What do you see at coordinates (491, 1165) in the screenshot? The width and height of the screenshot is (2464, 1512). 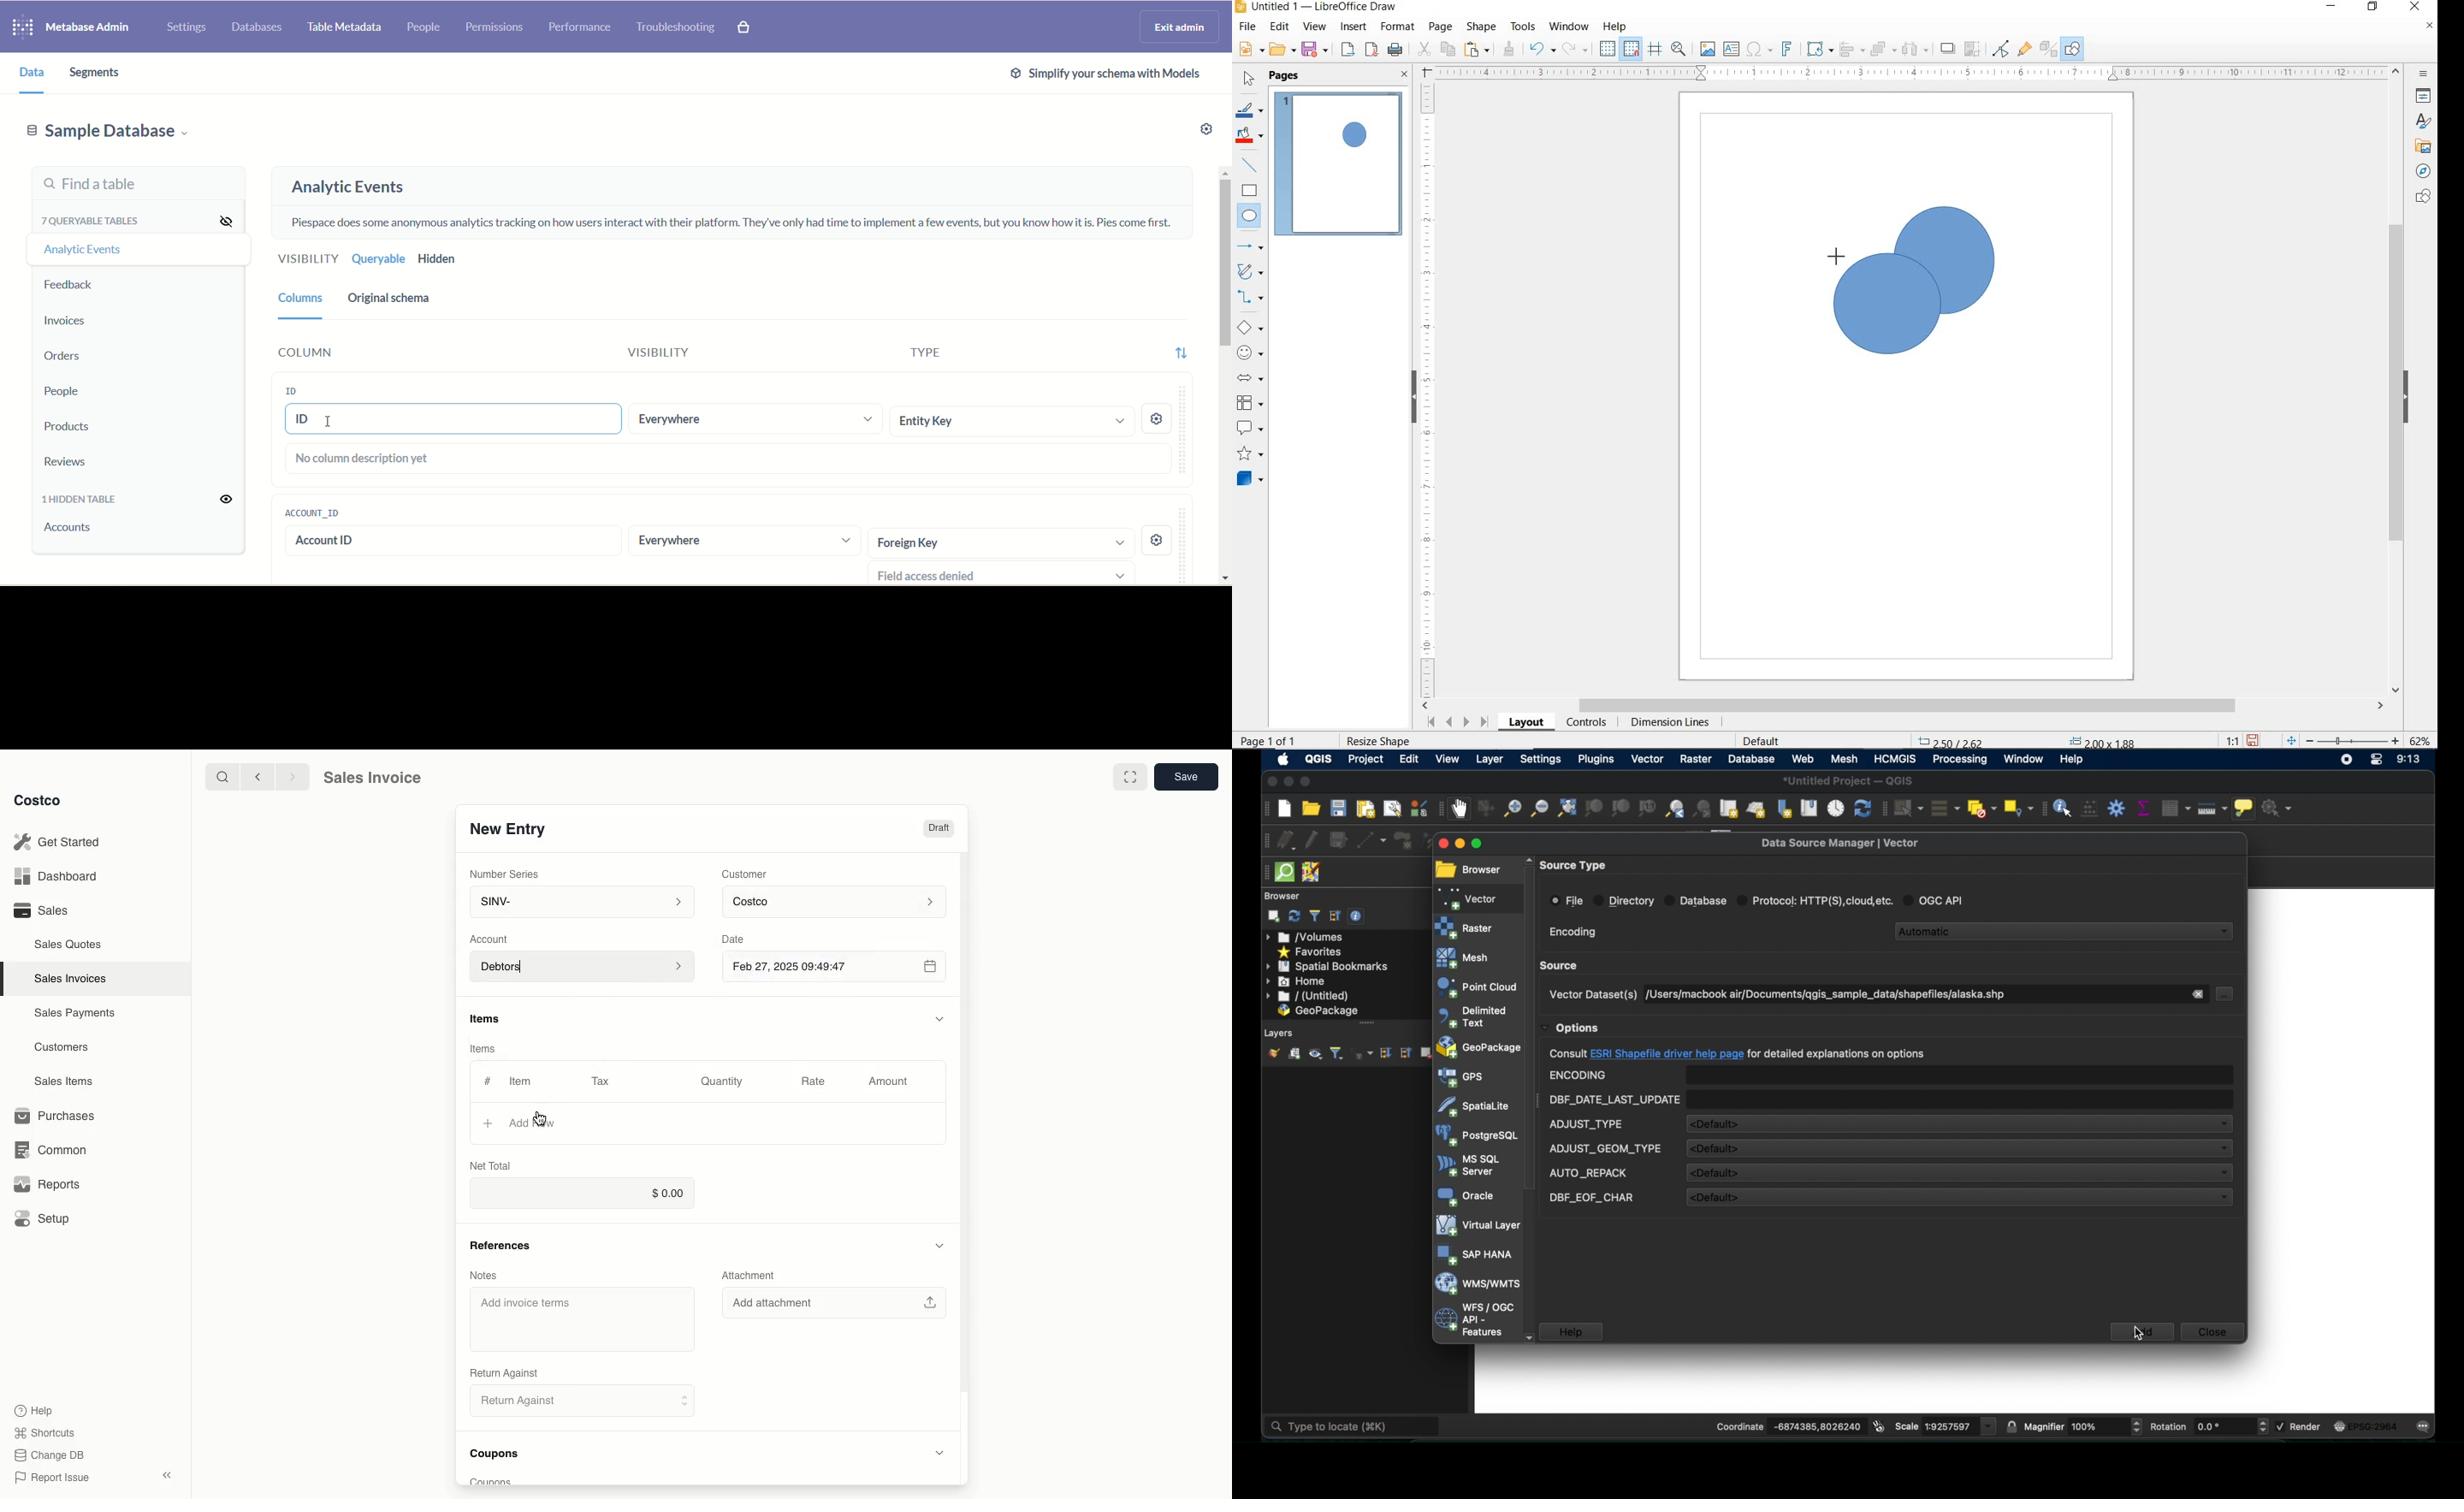 I see `Net Total` at bounding box center [491, 1165].